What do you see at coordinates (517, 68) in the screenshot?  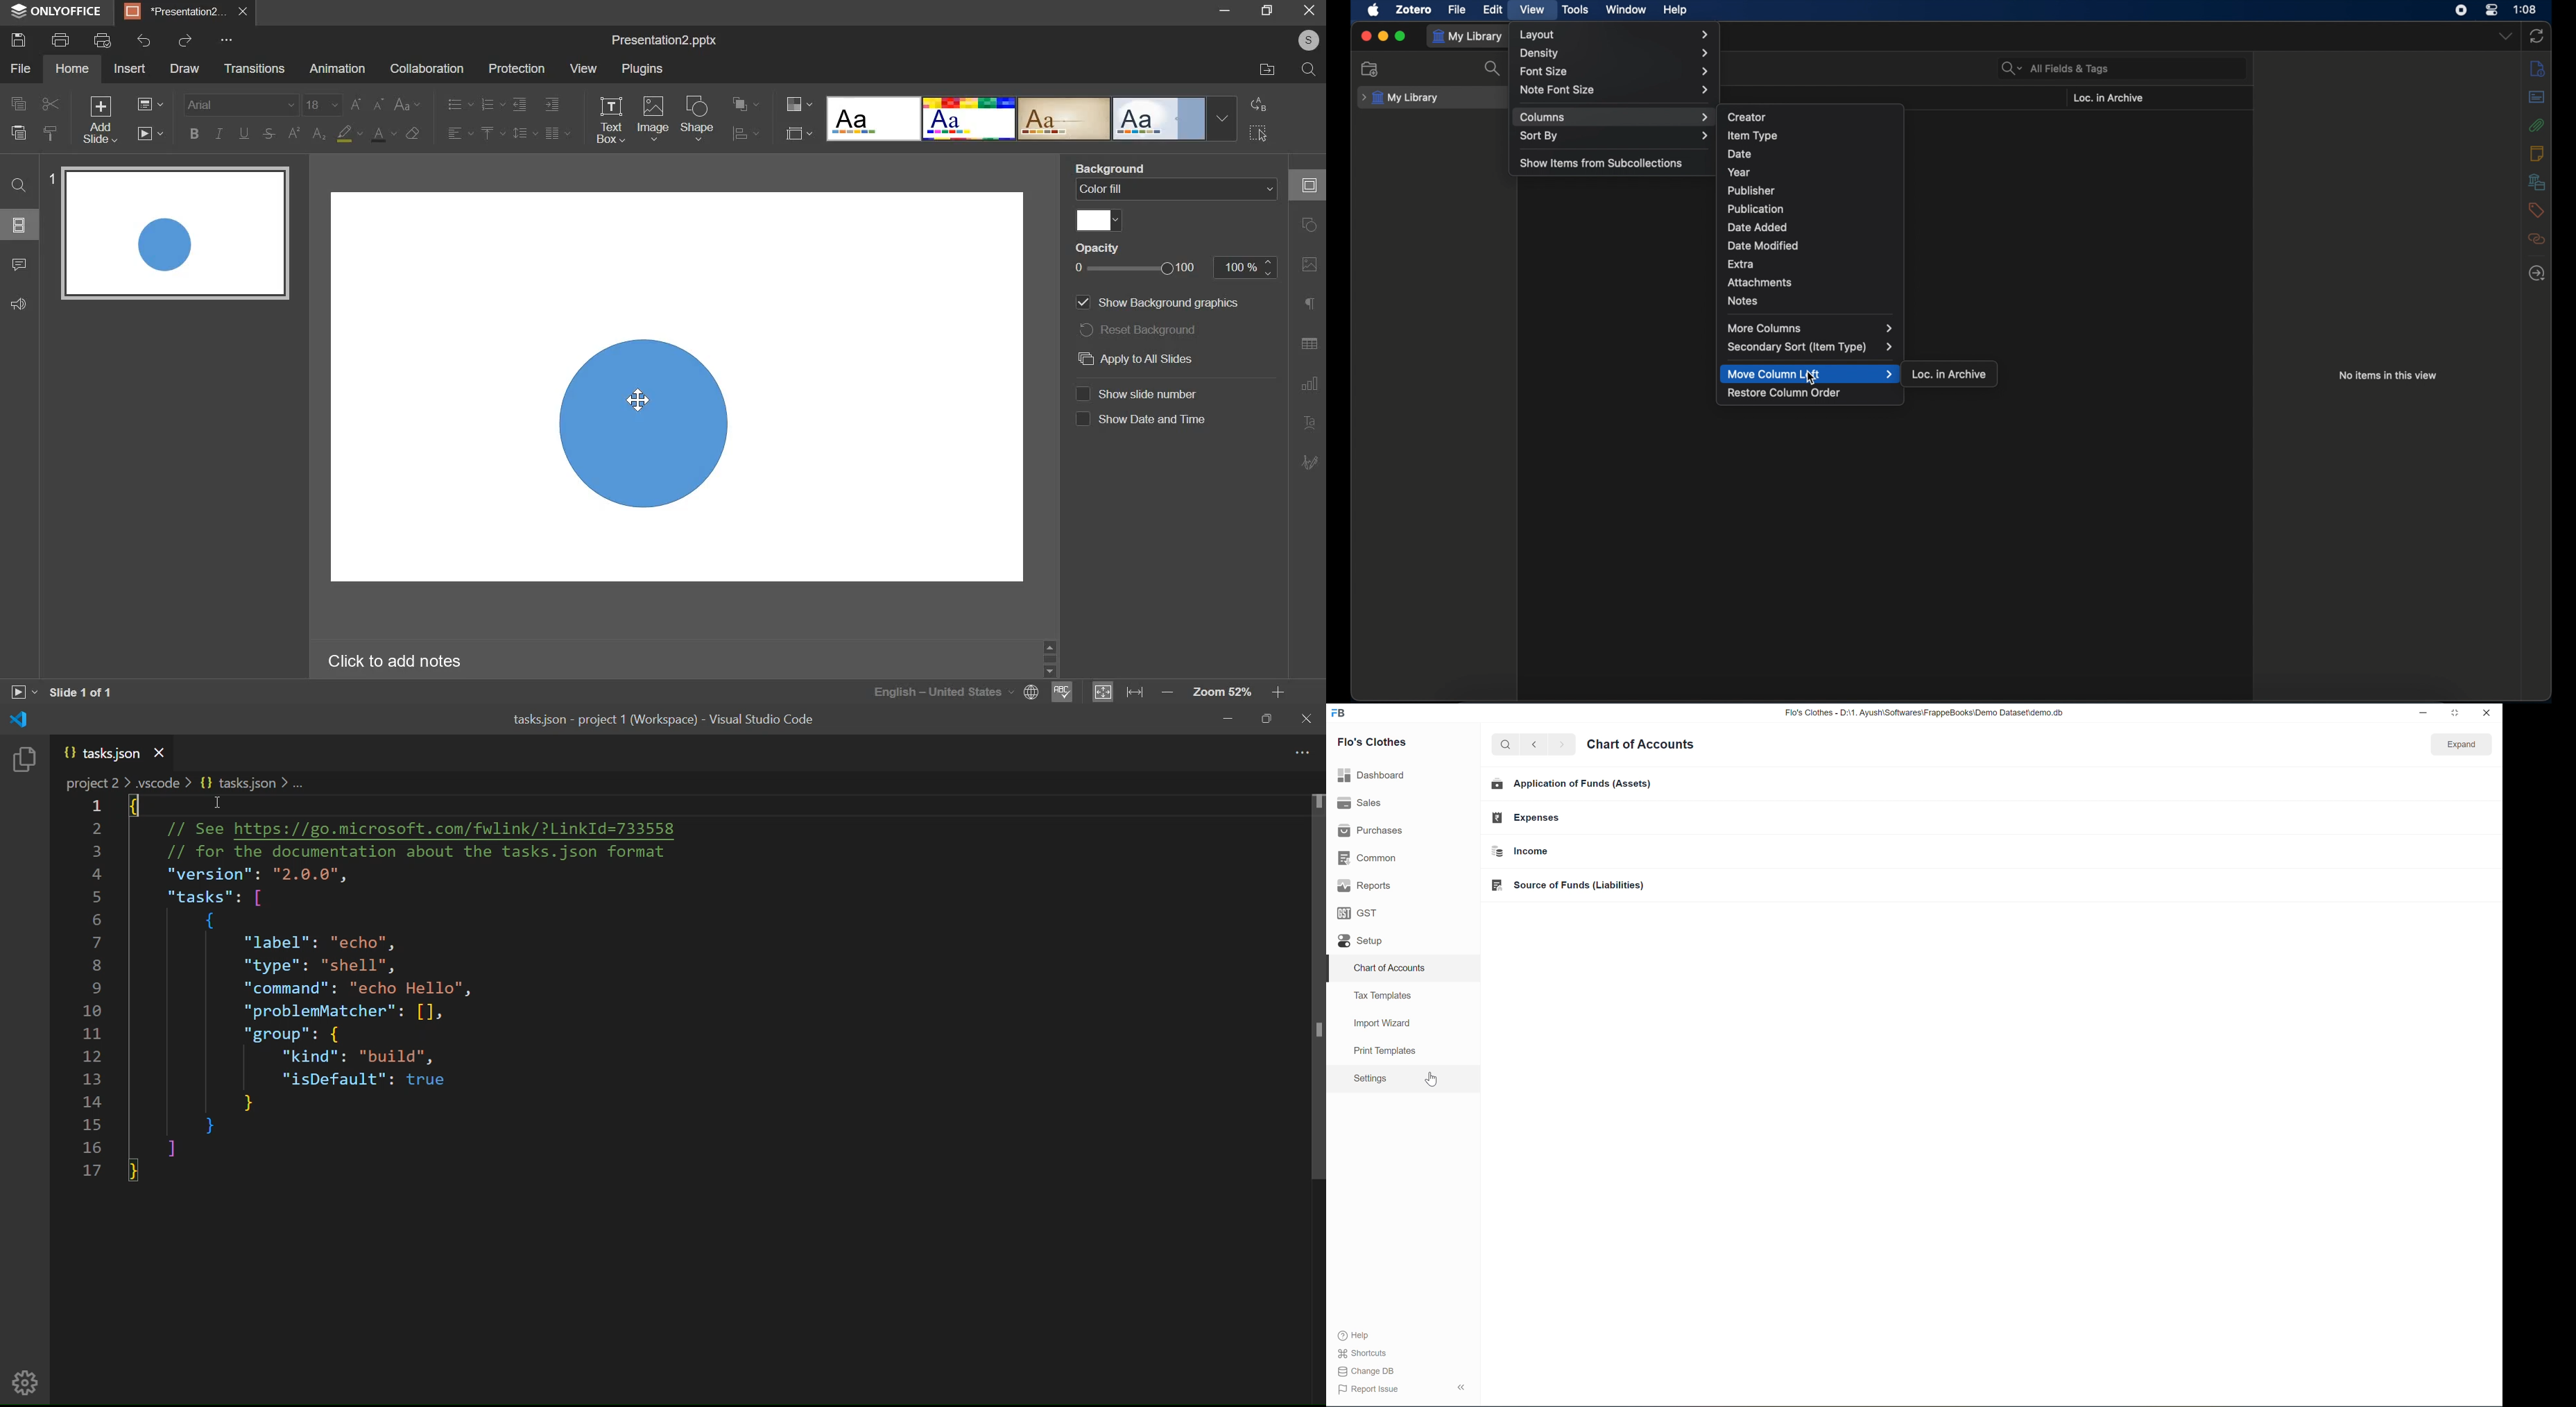 I see `protection` at bounding box center [517, 68].